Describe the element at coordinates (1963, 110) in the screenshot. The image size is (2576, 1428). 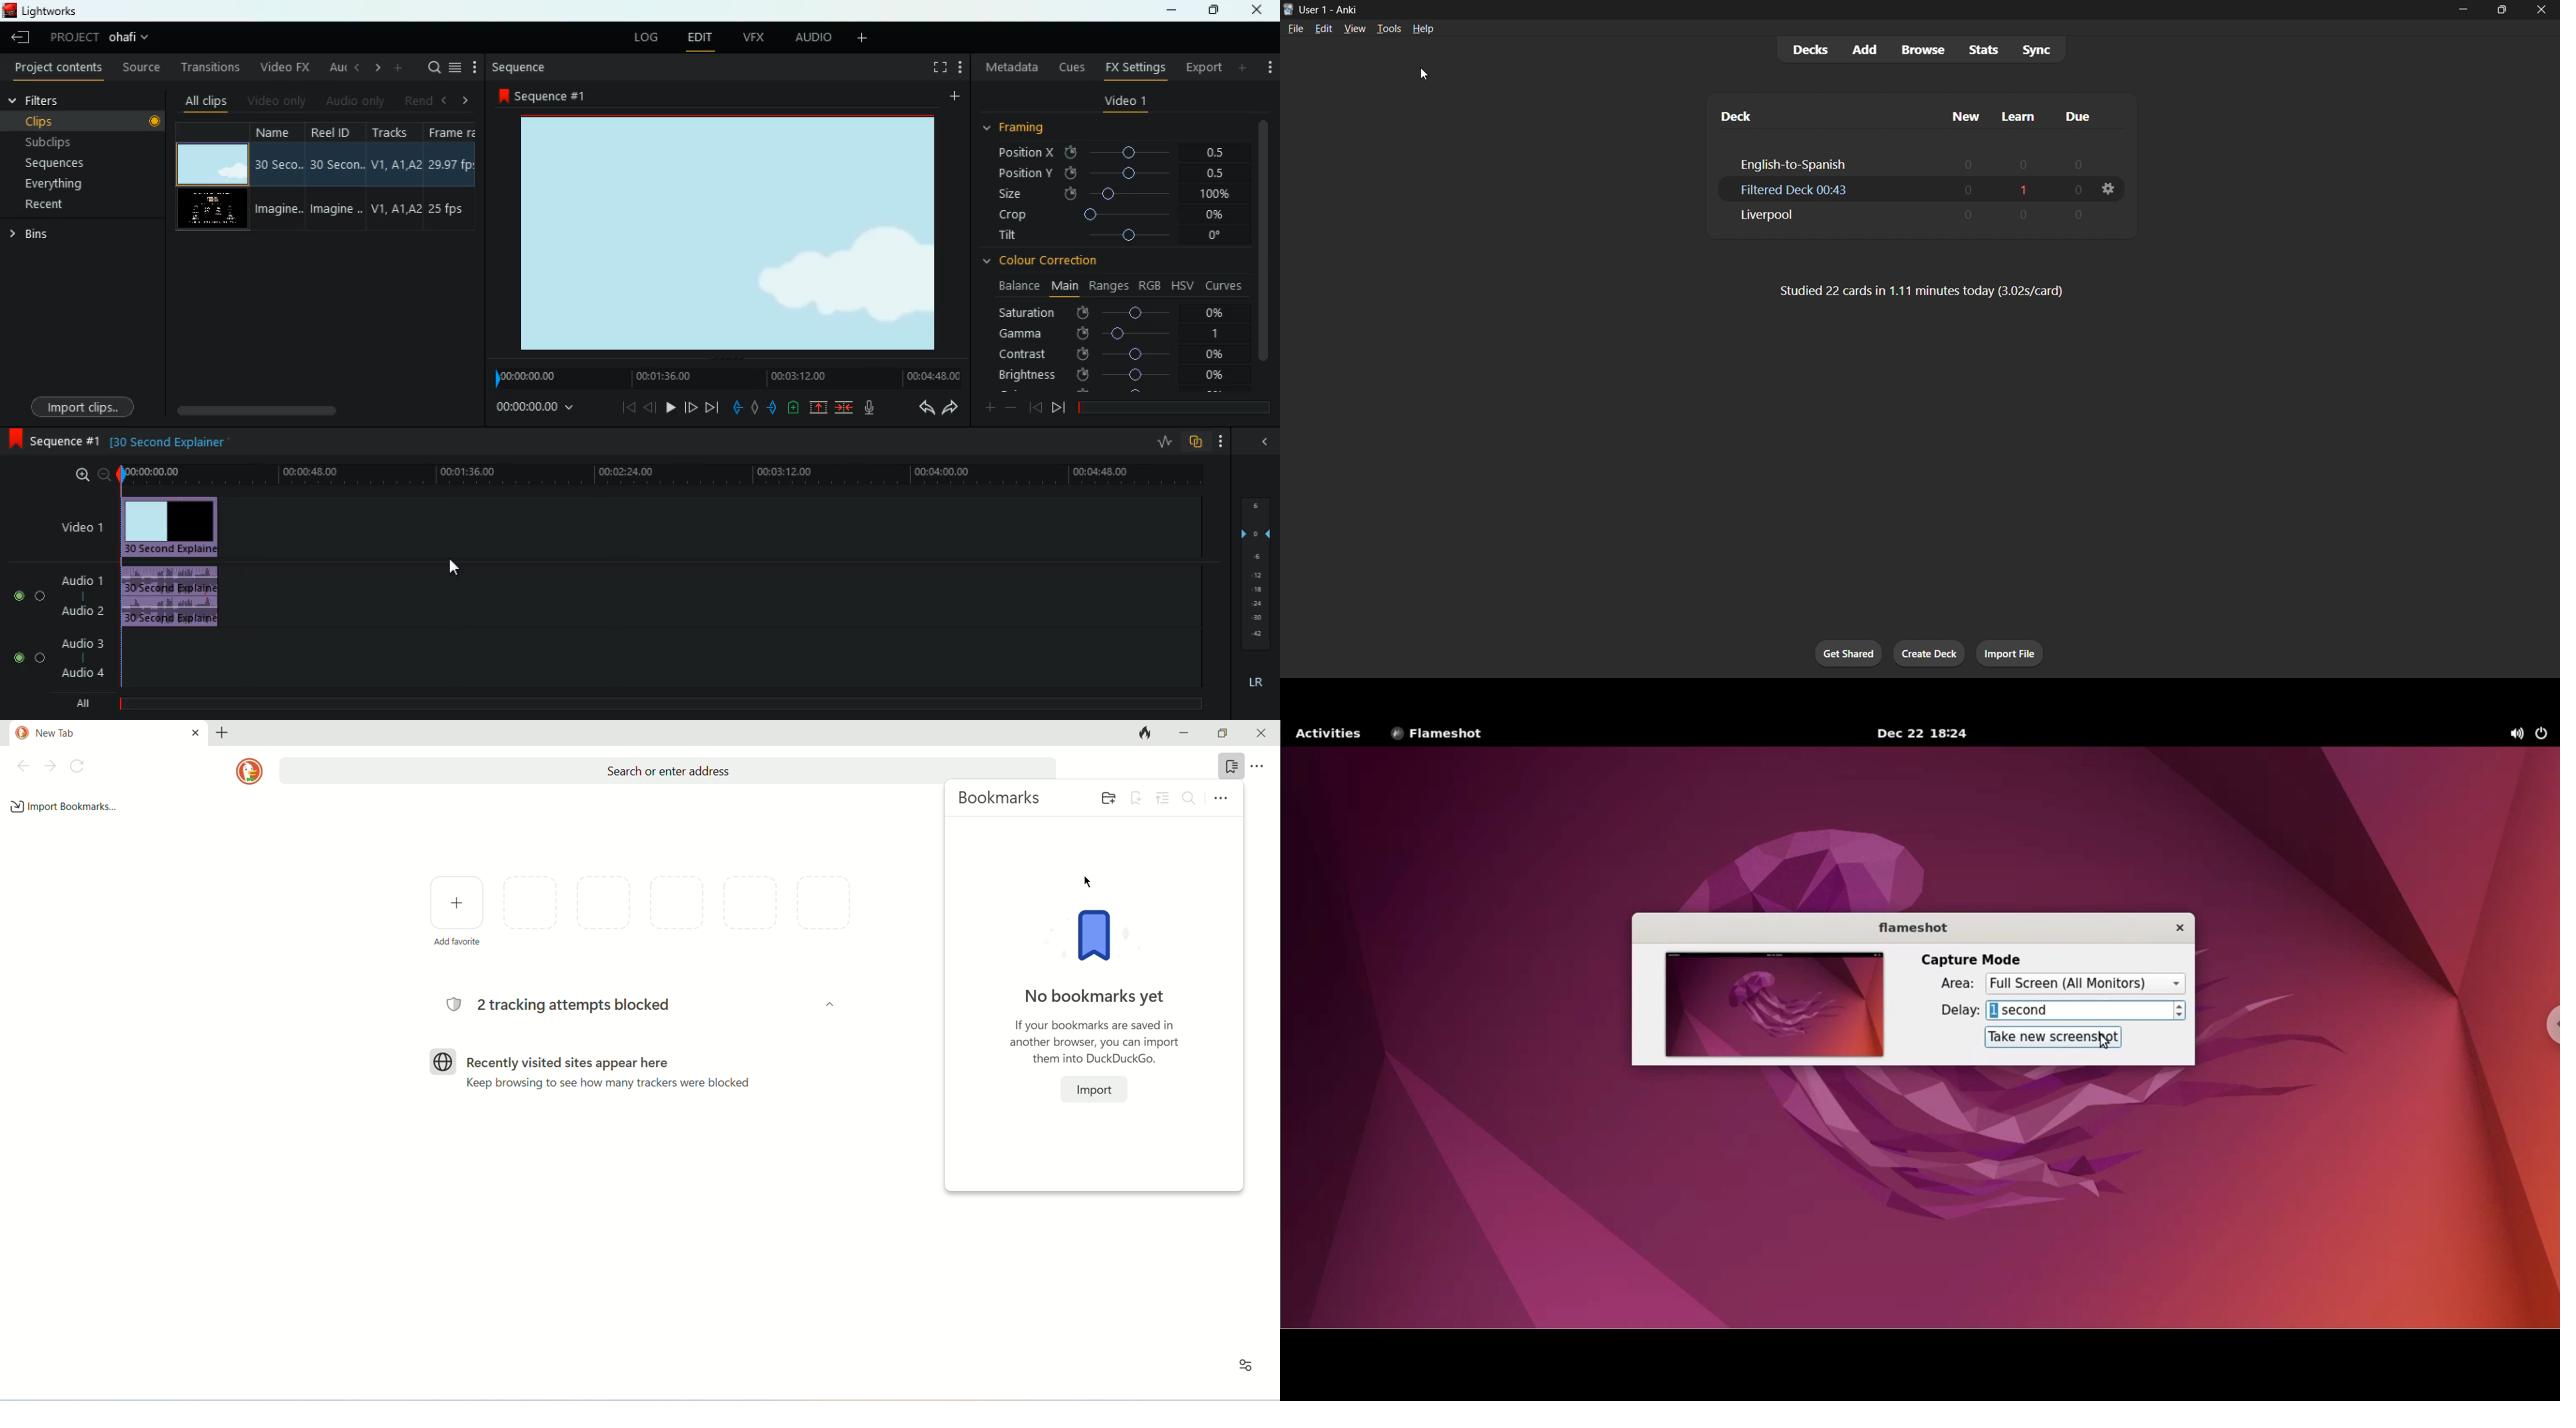
I see `` at that location.